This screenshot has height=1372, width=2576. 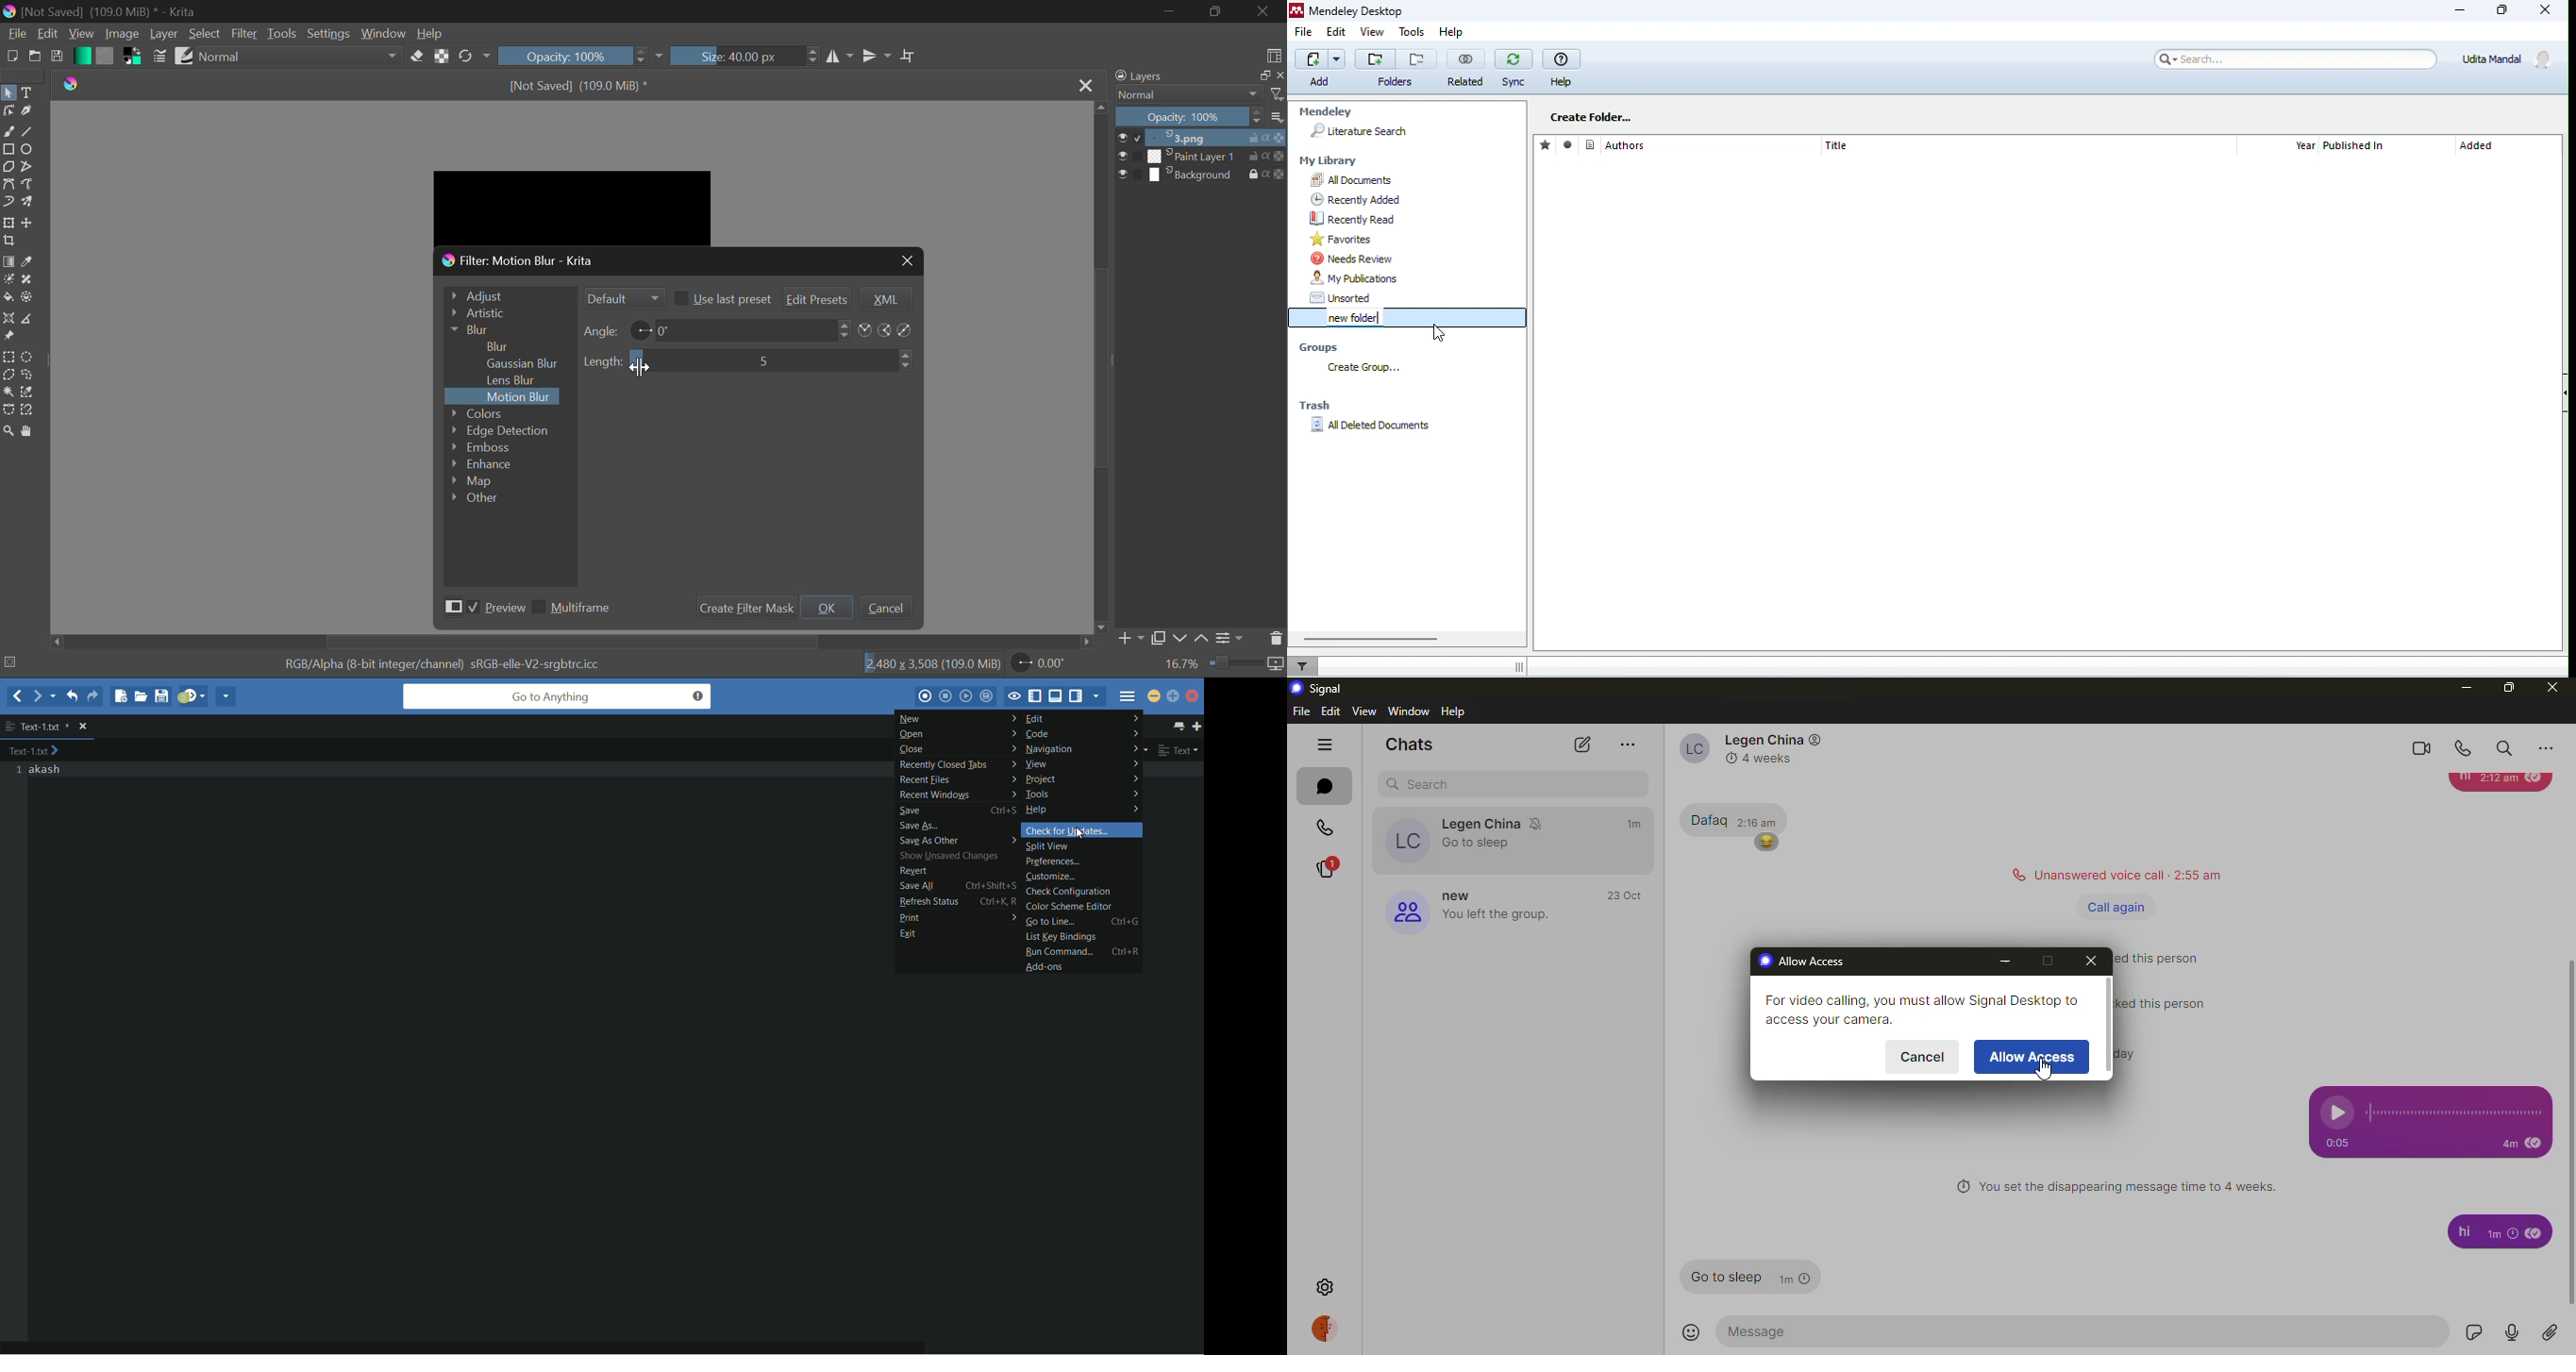 I want to click on Blur, so click(x=507, y=329).